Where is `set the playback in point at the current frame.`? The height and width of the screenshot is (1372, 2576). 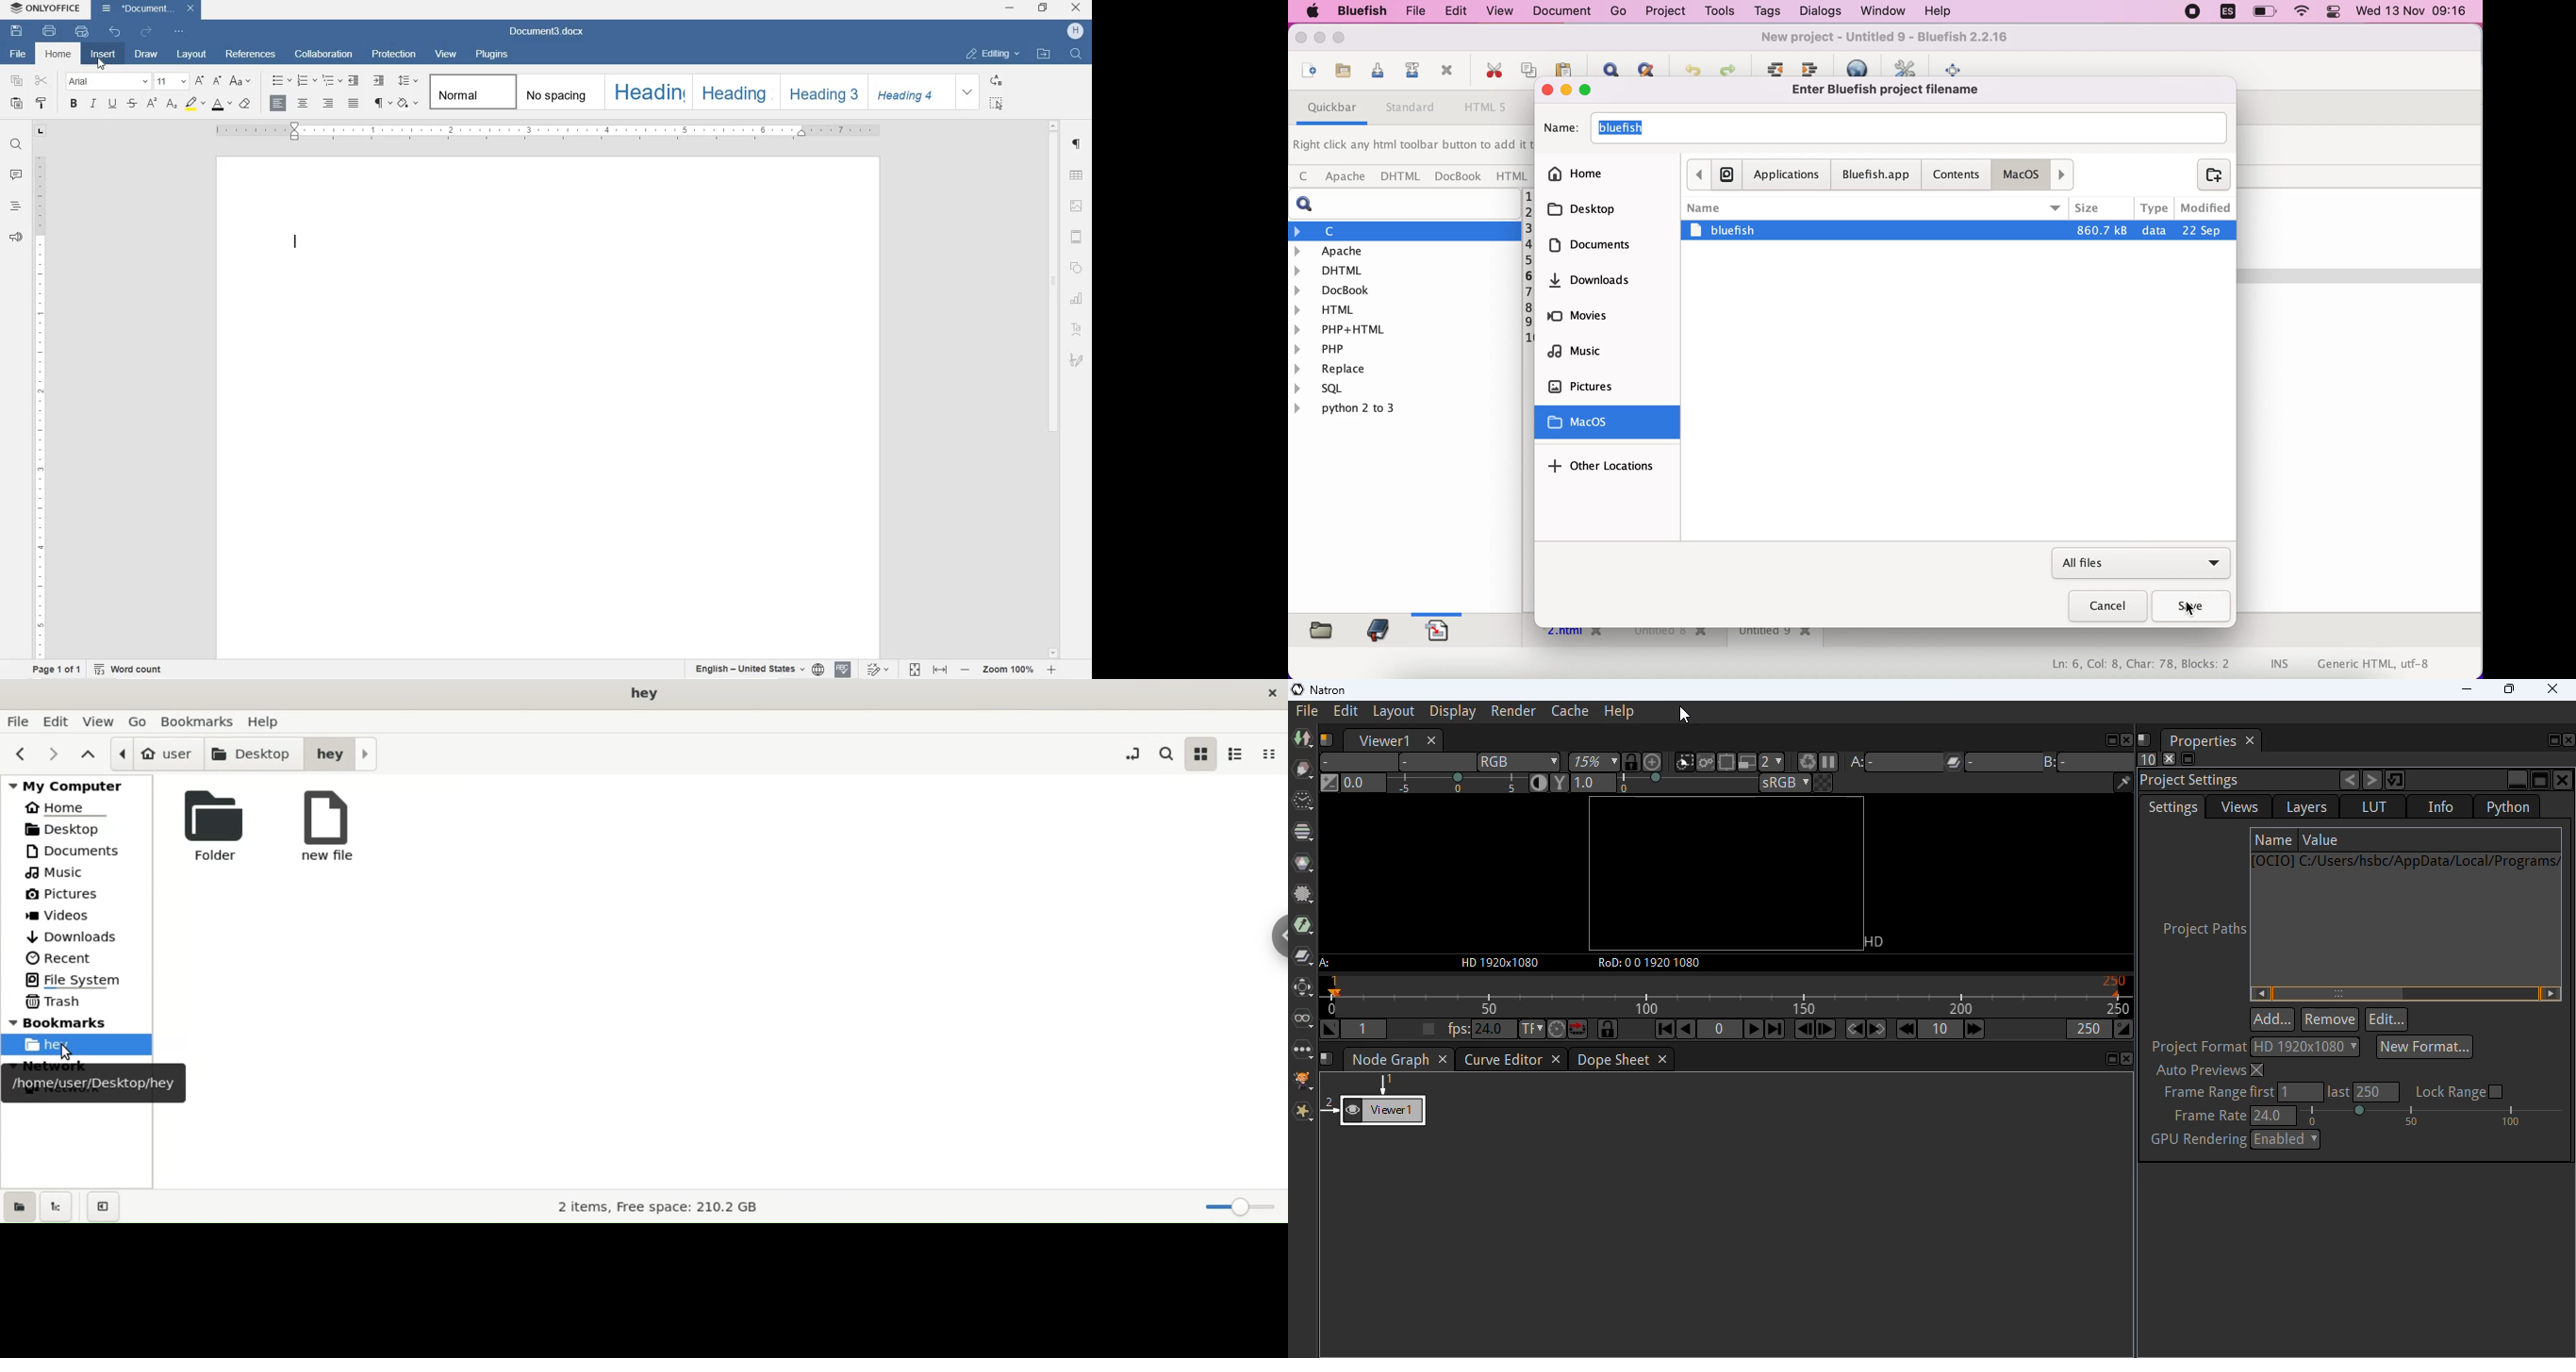
set the playback in point at the current frame. is located at coordinates (1328, 1029).